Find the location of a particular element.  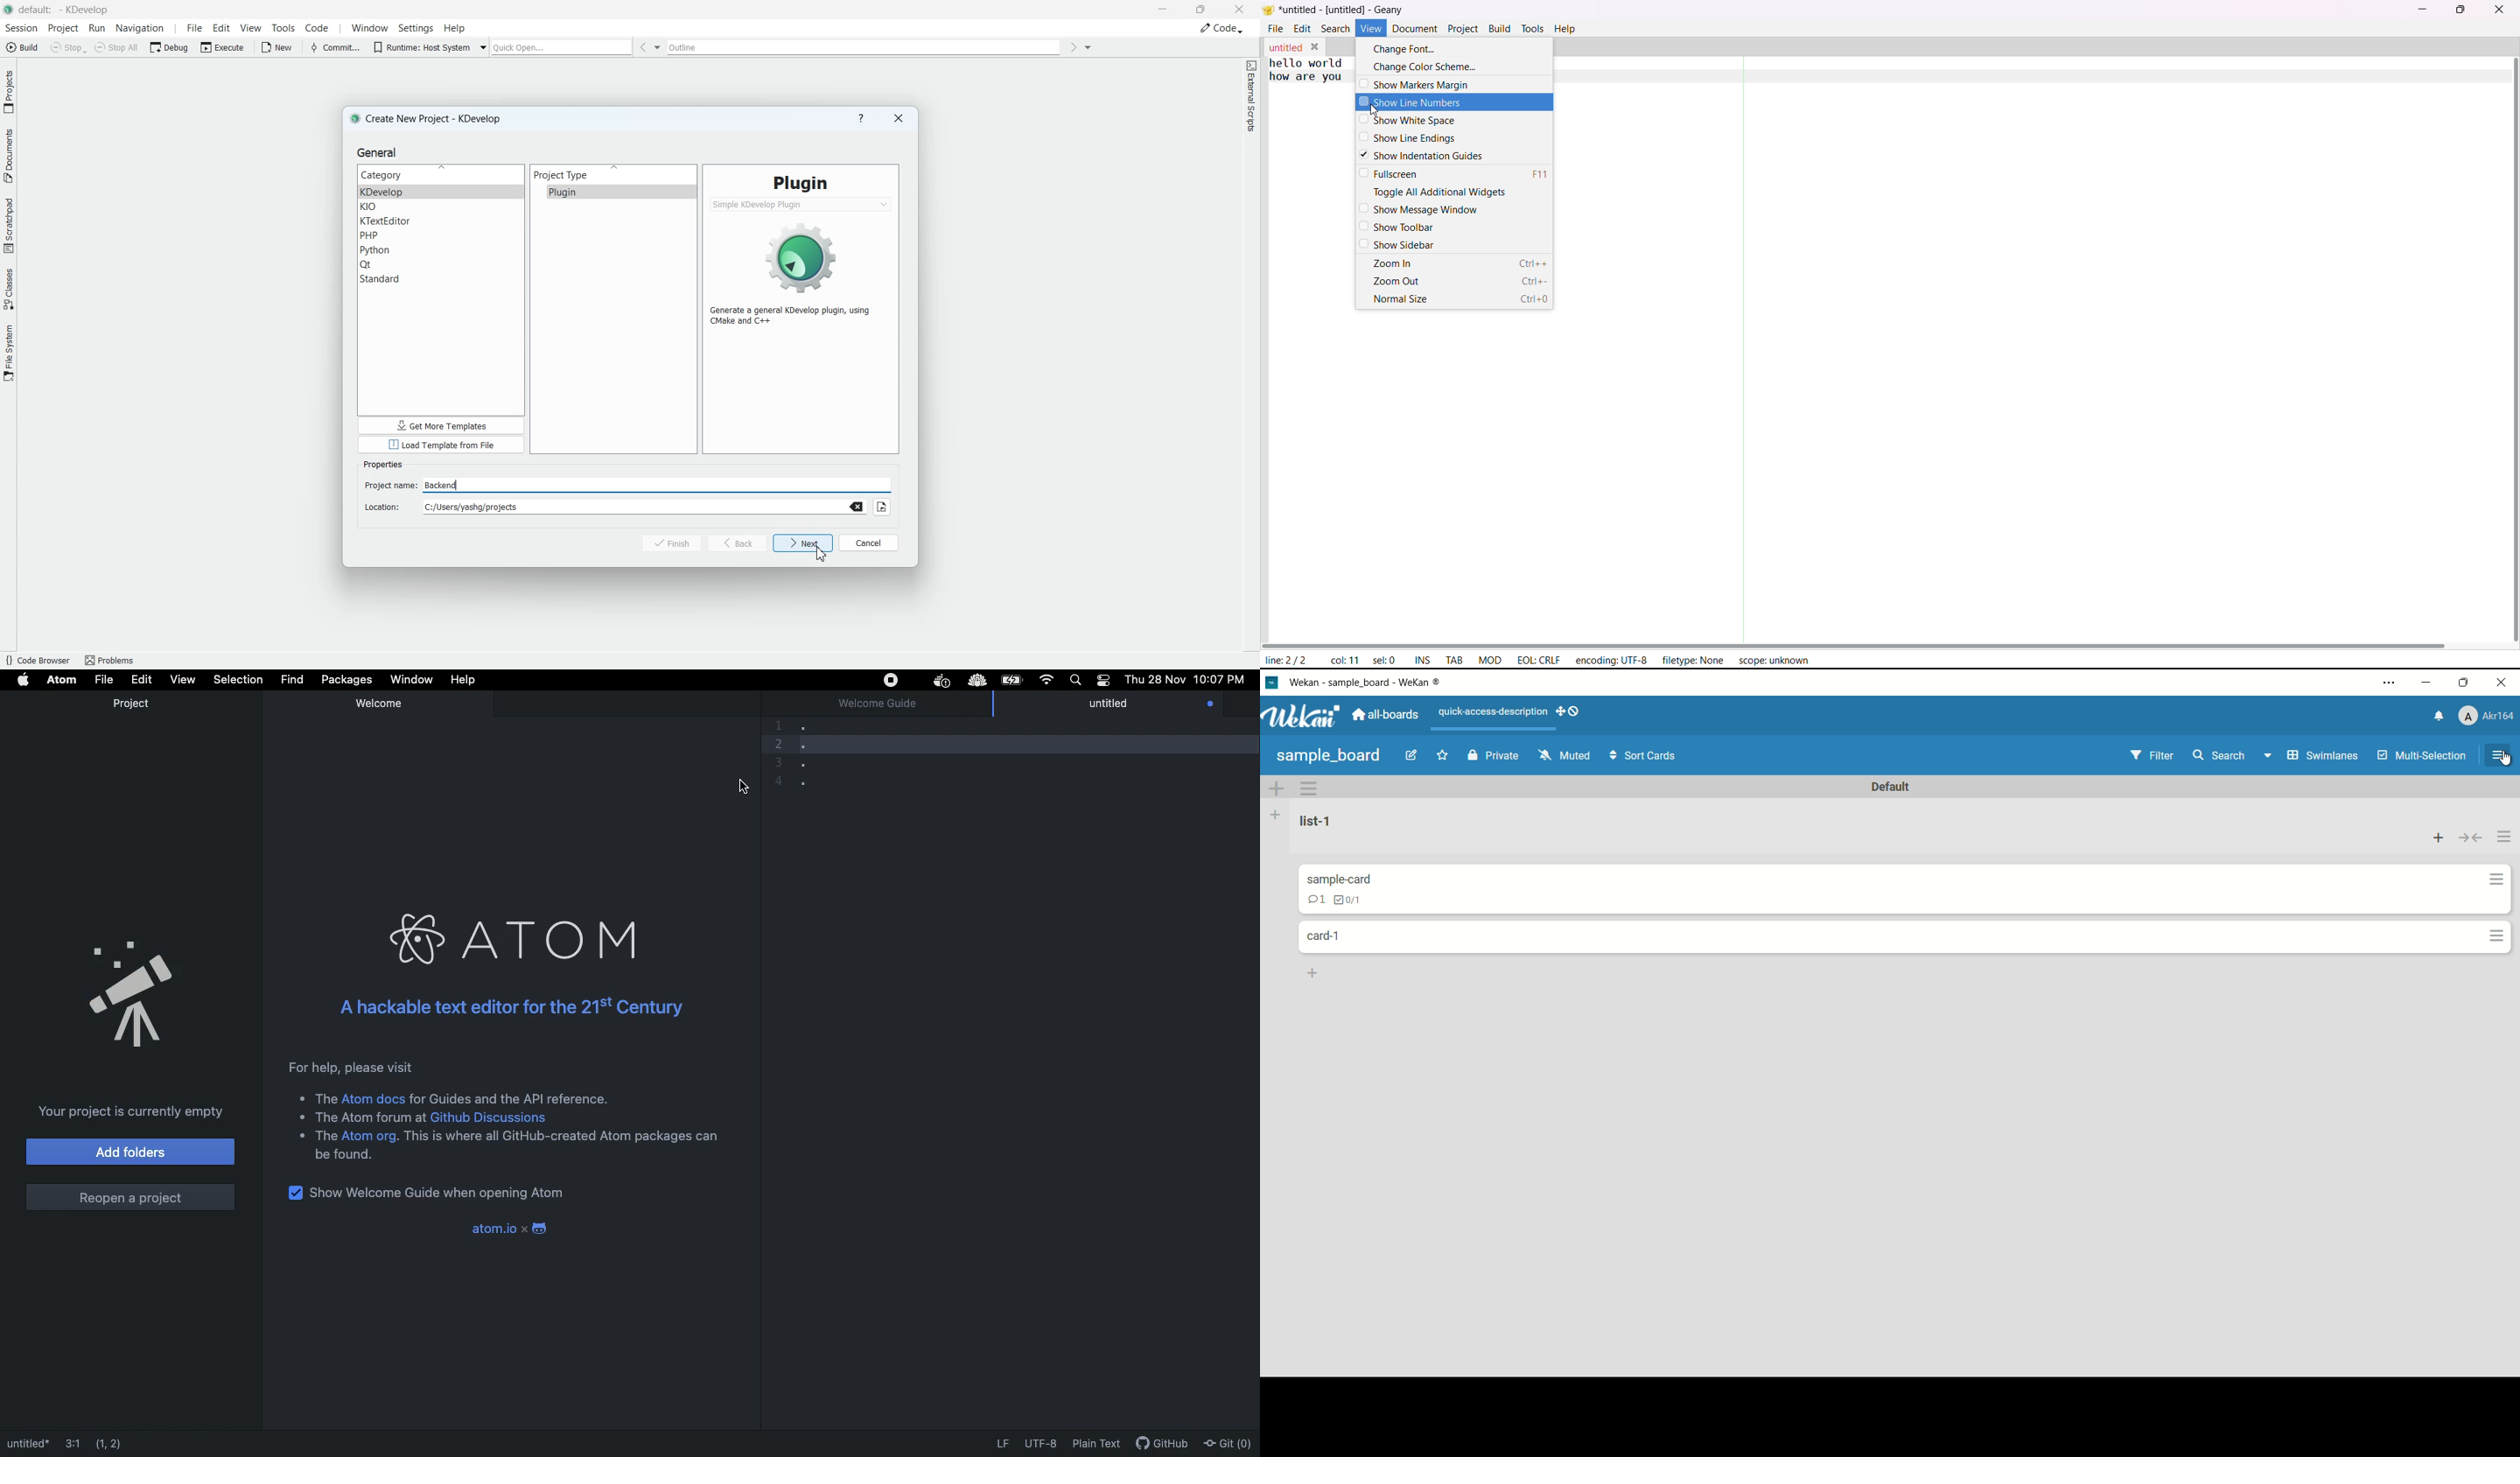

KIO is located at coordinates (441, 207).